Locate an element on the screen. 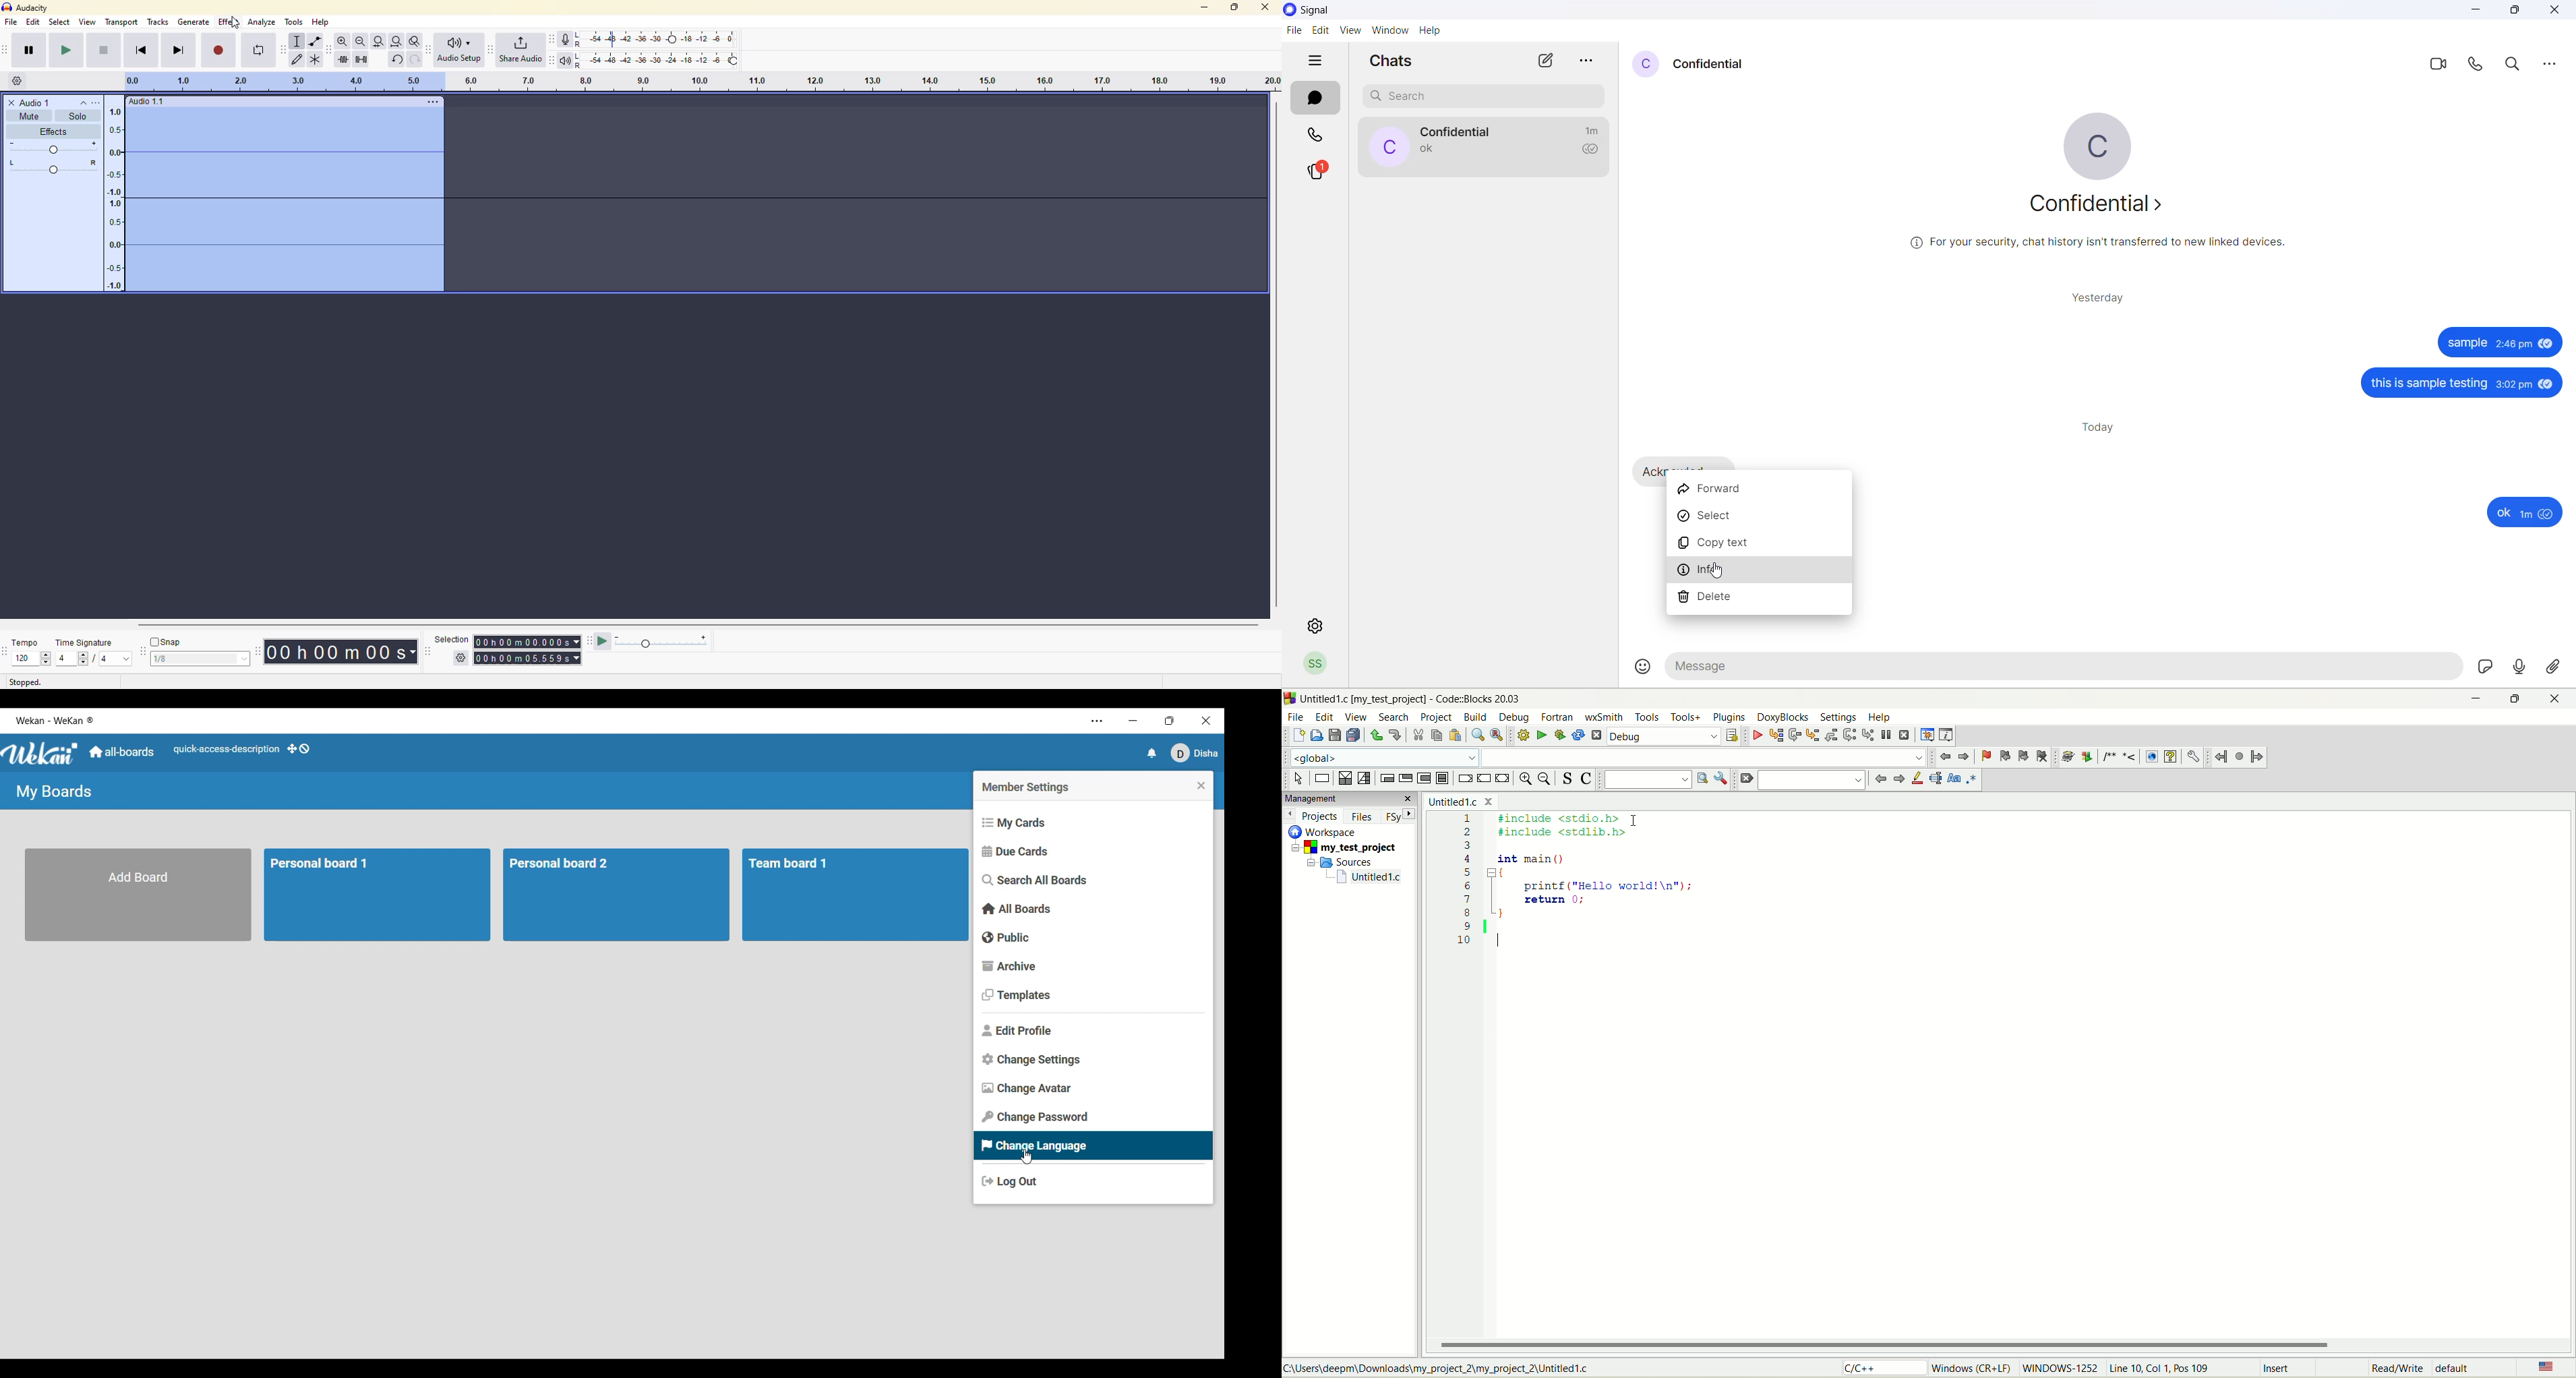 Image resolution: width=2576 pixels, height=1400 pixels. transport toolbar is located at coordinates (9, 49).